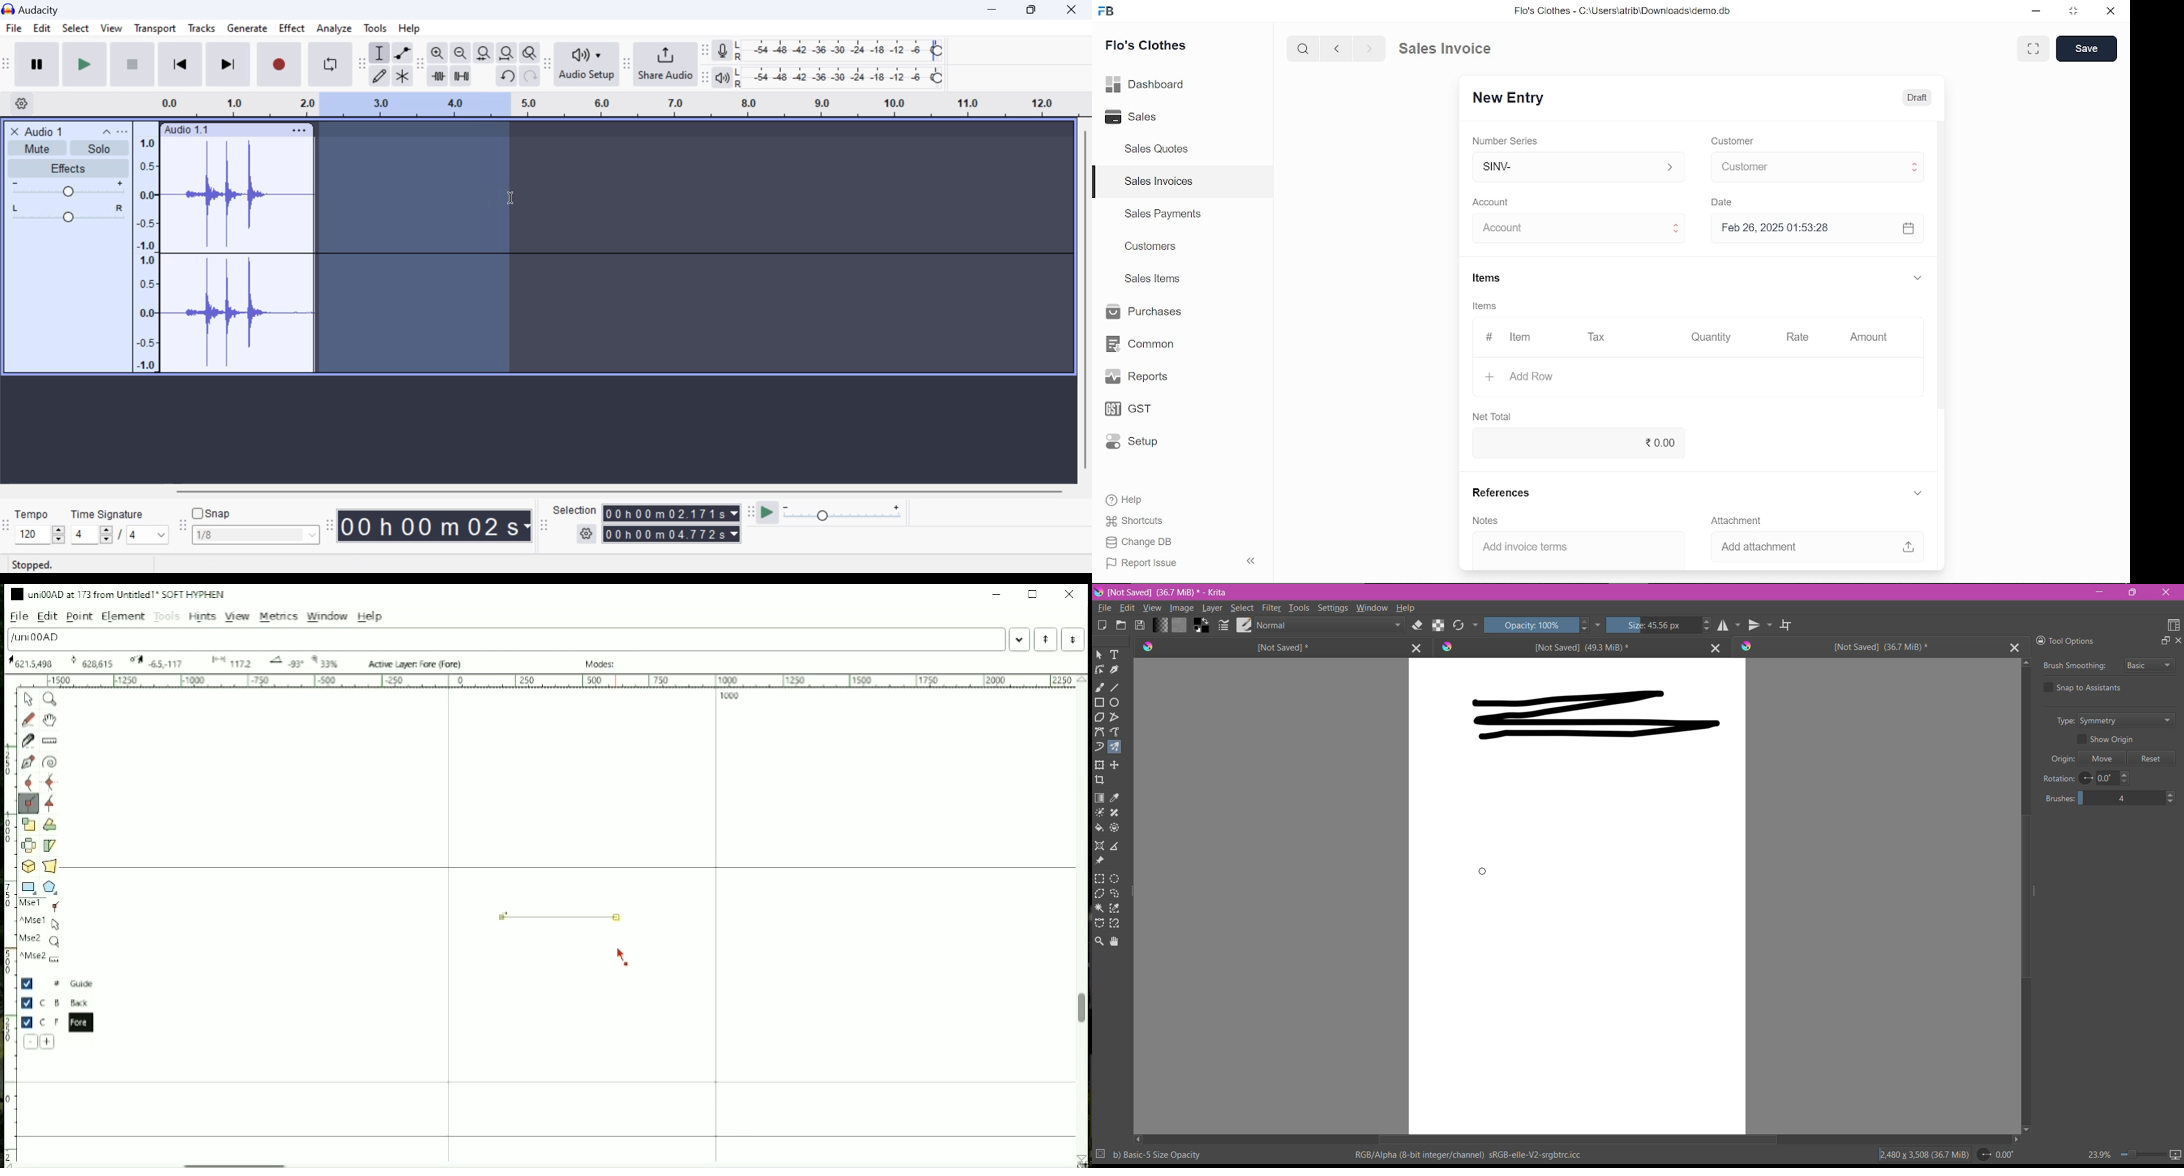 The height and width of the screenshot is (1176, 2184). I want to click on Flo's Clothes - C:\UsersatribiDownloads\demo.do, so click(1629, 12).